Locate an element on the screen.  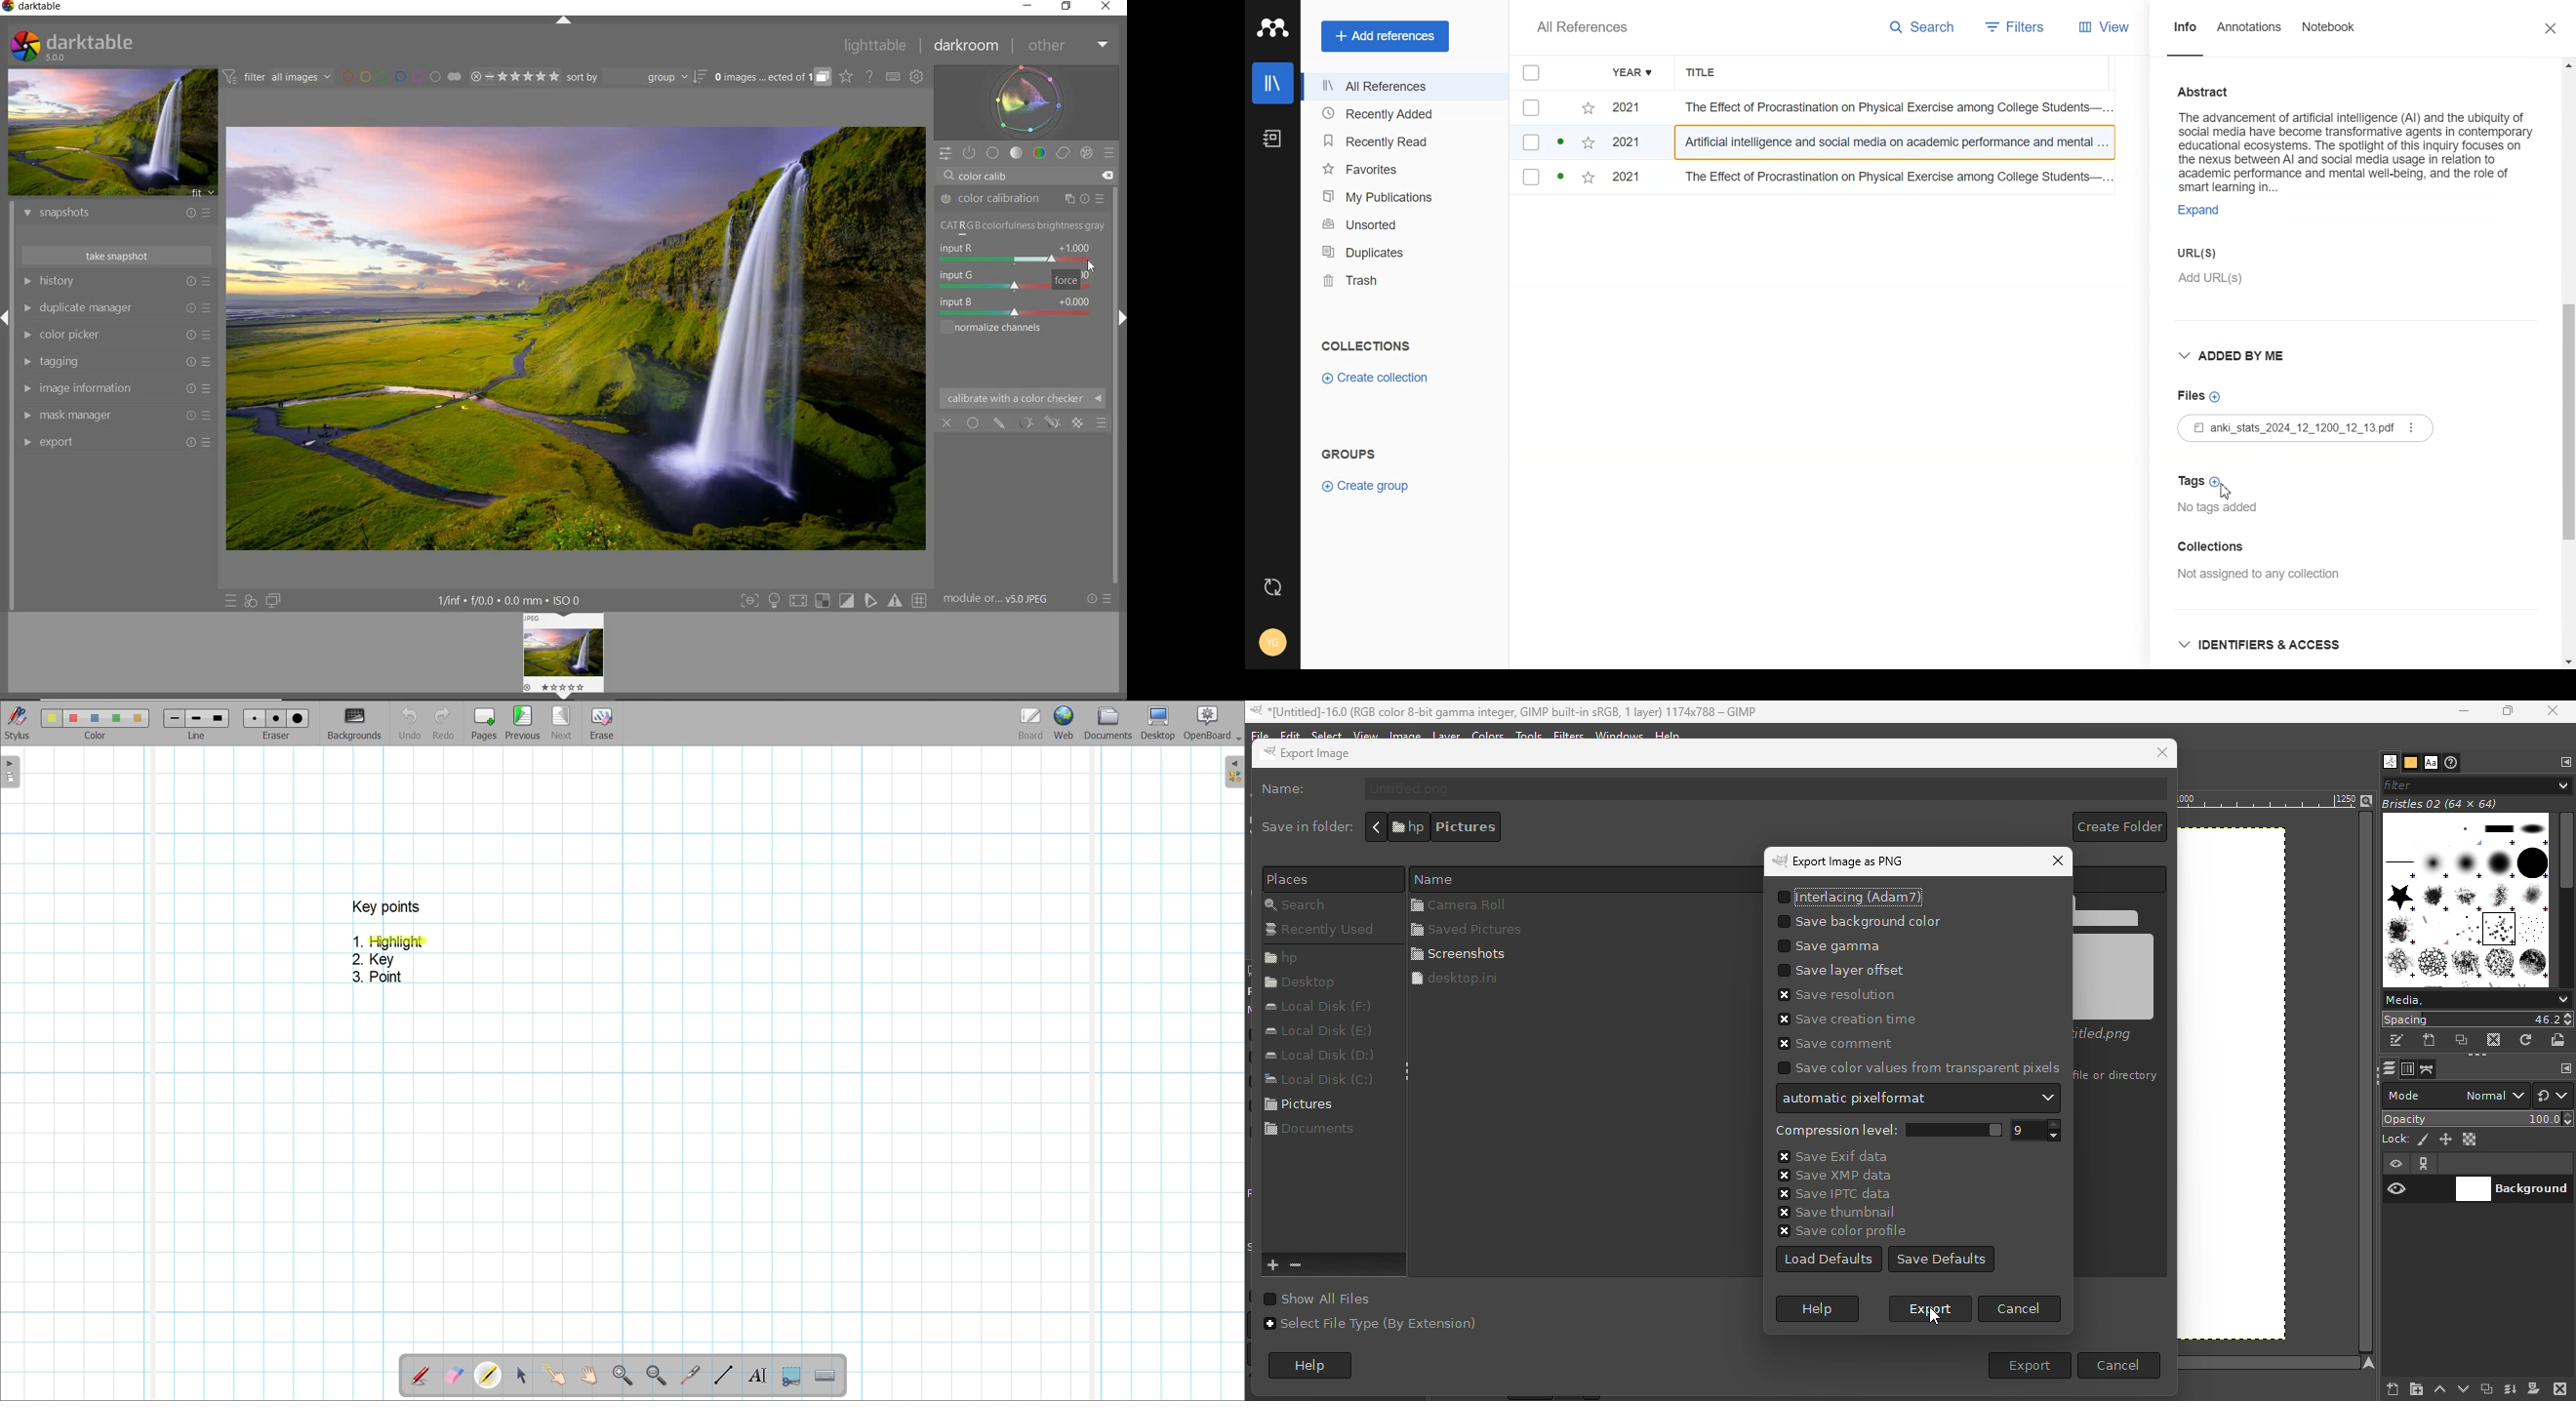
Media, is located at coordinates (2476, 999).